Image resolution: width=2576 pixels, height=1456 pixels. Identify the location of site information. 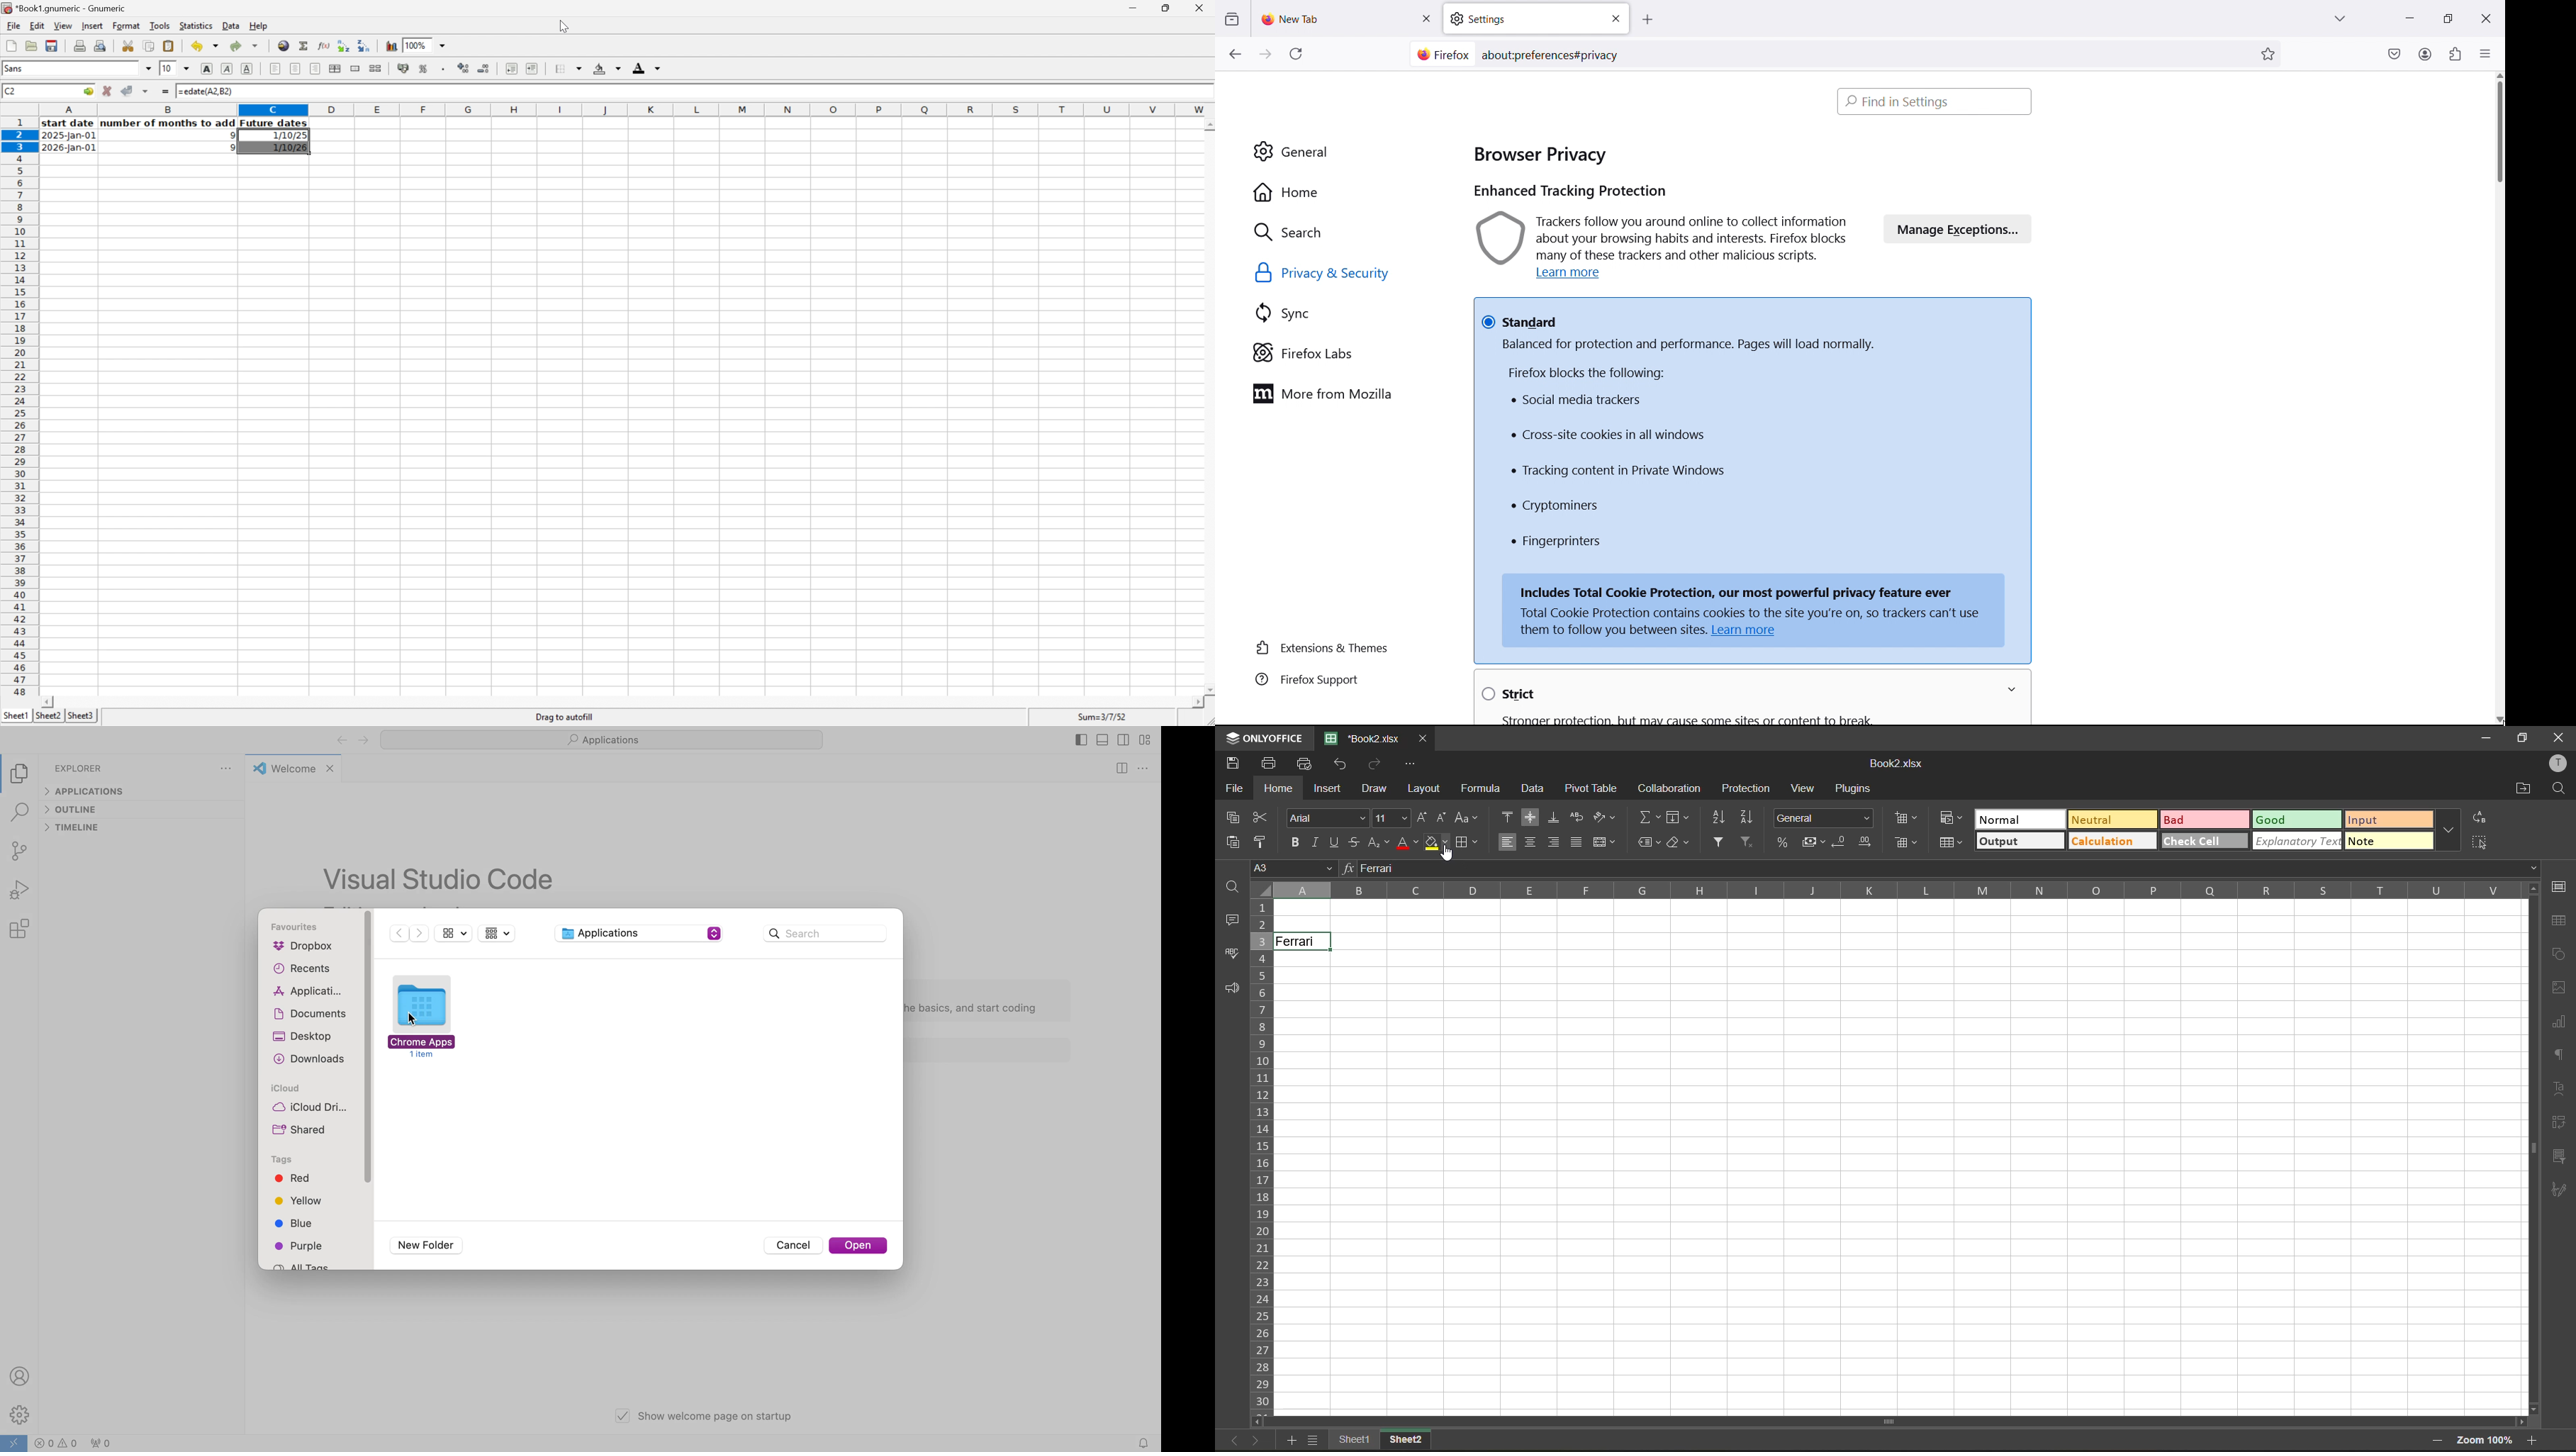
(1441, 54).